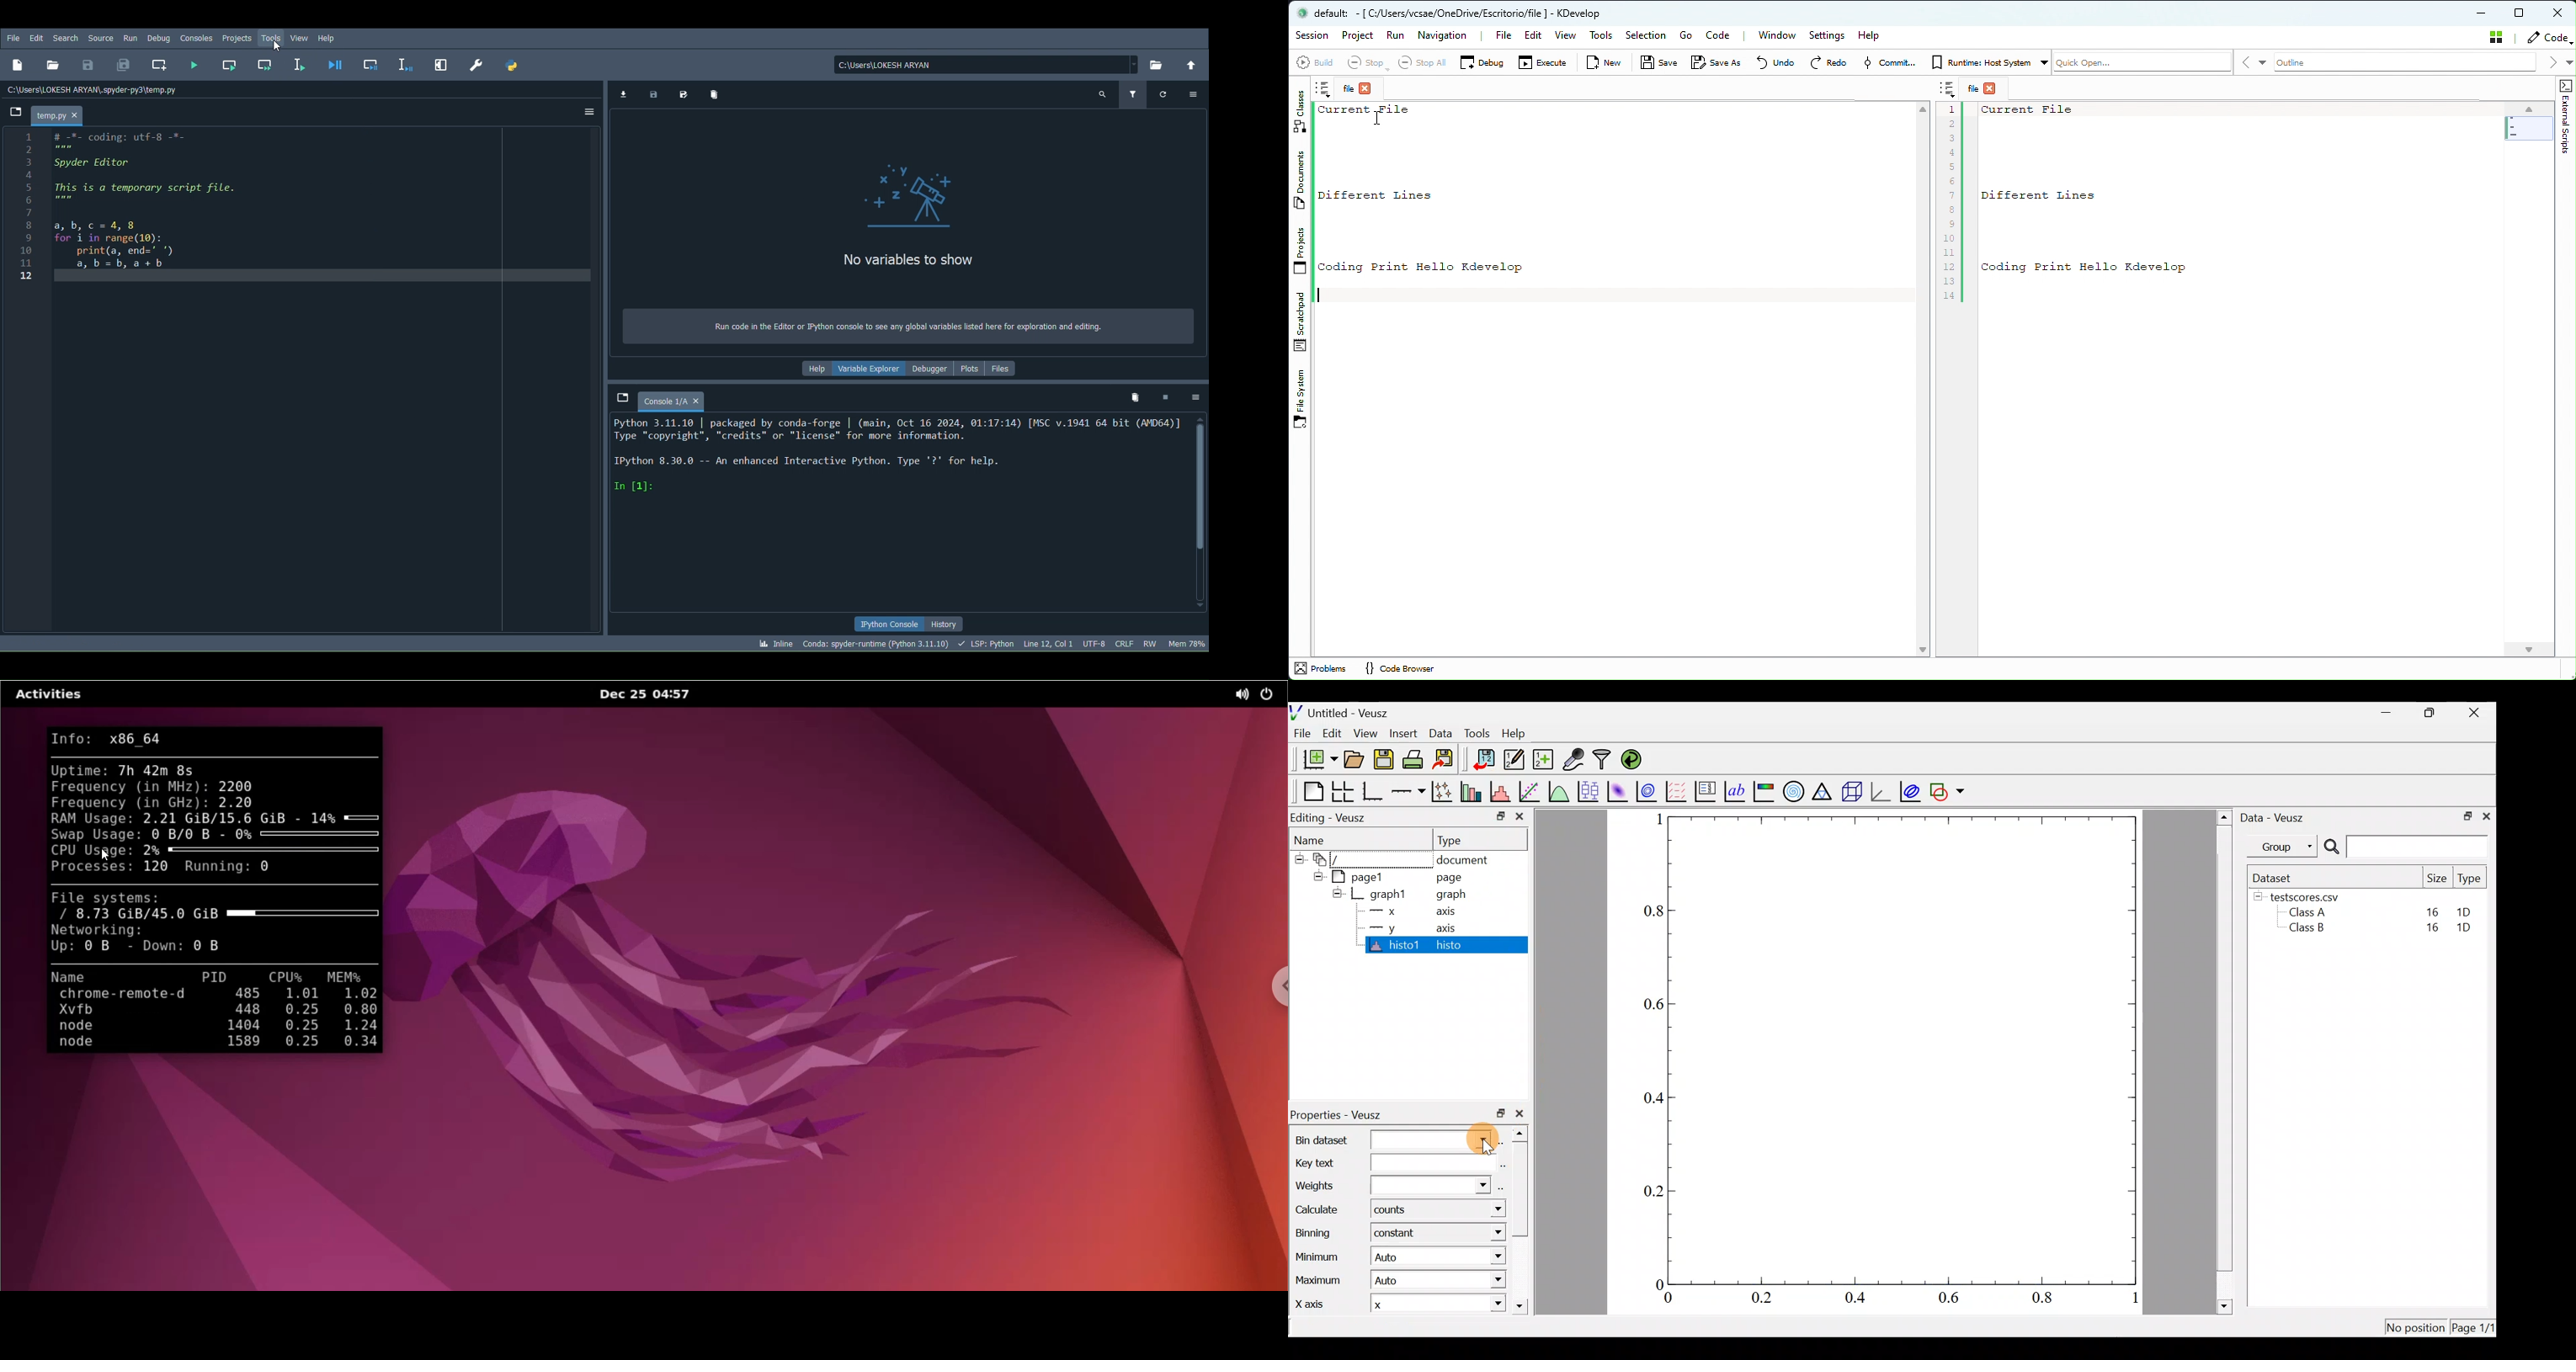  Describe the element at coordinates (441, 63) in the screenshot. I see `Maximize current pane (Ctrl + Alt + Shift + M)` at that location.